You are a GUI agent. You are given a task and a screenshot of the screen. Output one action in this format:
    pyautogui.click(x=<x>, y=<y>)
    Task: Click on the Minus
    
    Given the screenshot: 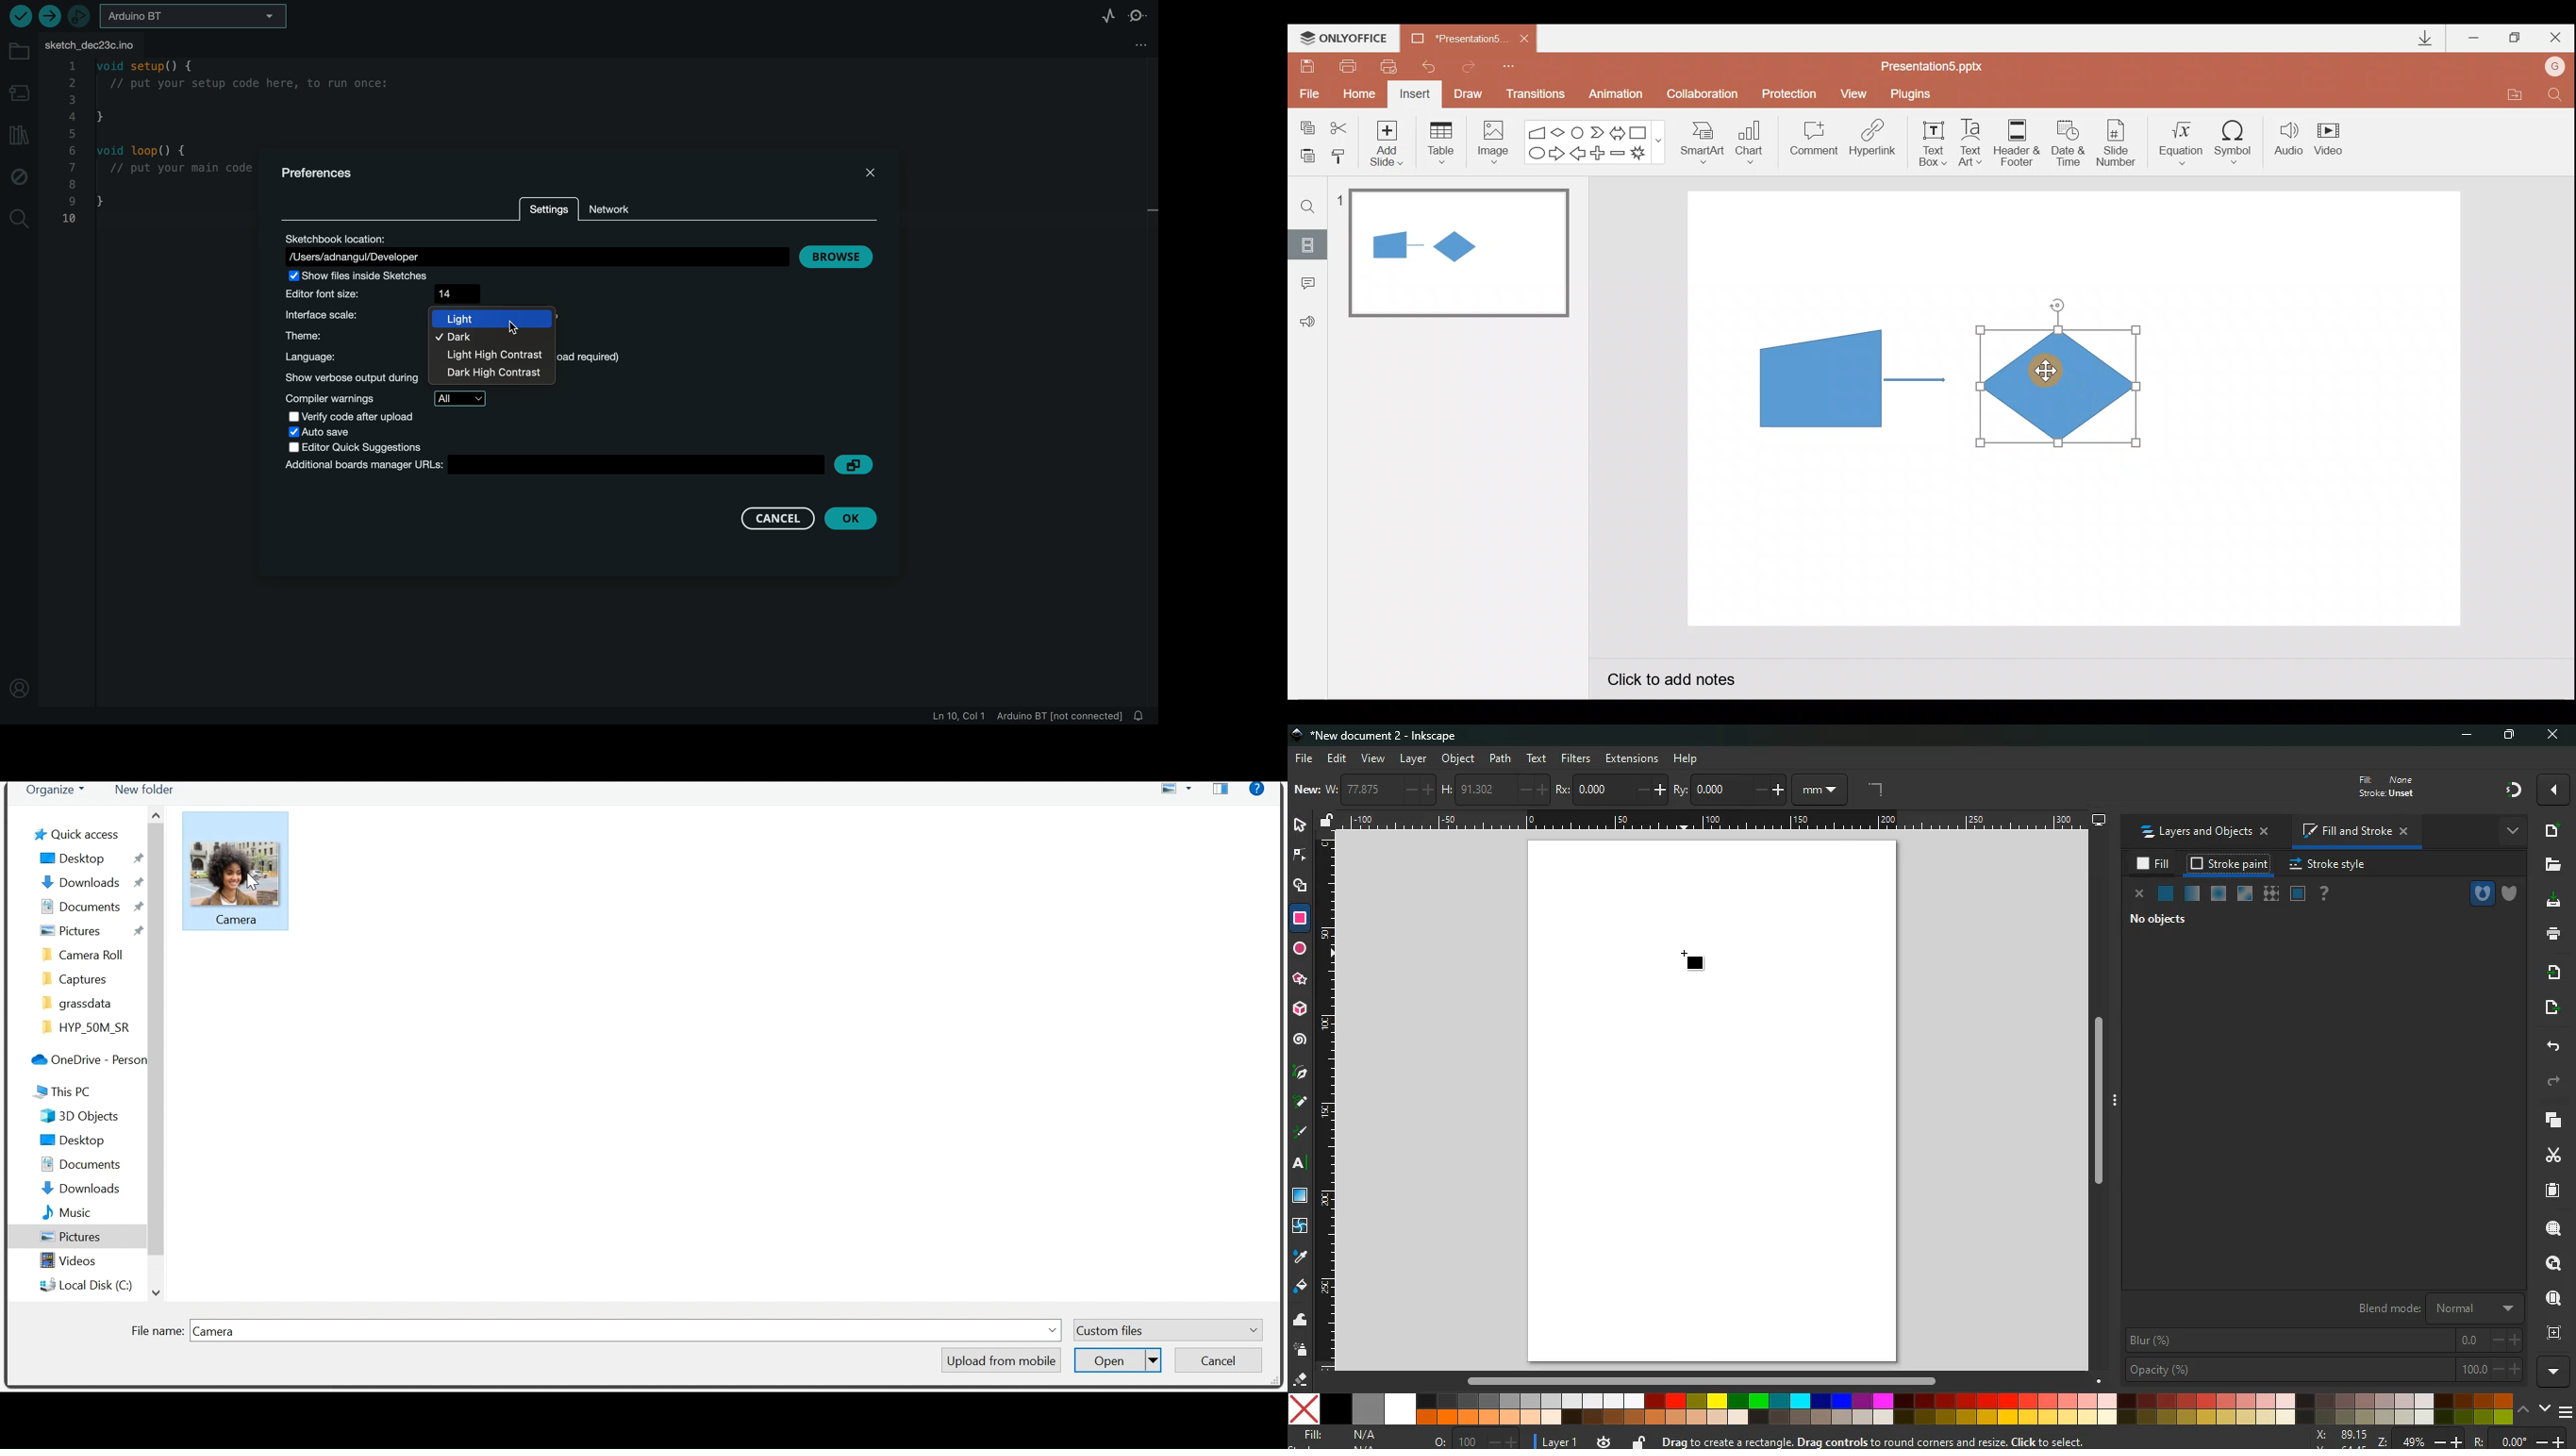 What is the action you would take?
    pyautogui.click(x=1619, y=156)
    